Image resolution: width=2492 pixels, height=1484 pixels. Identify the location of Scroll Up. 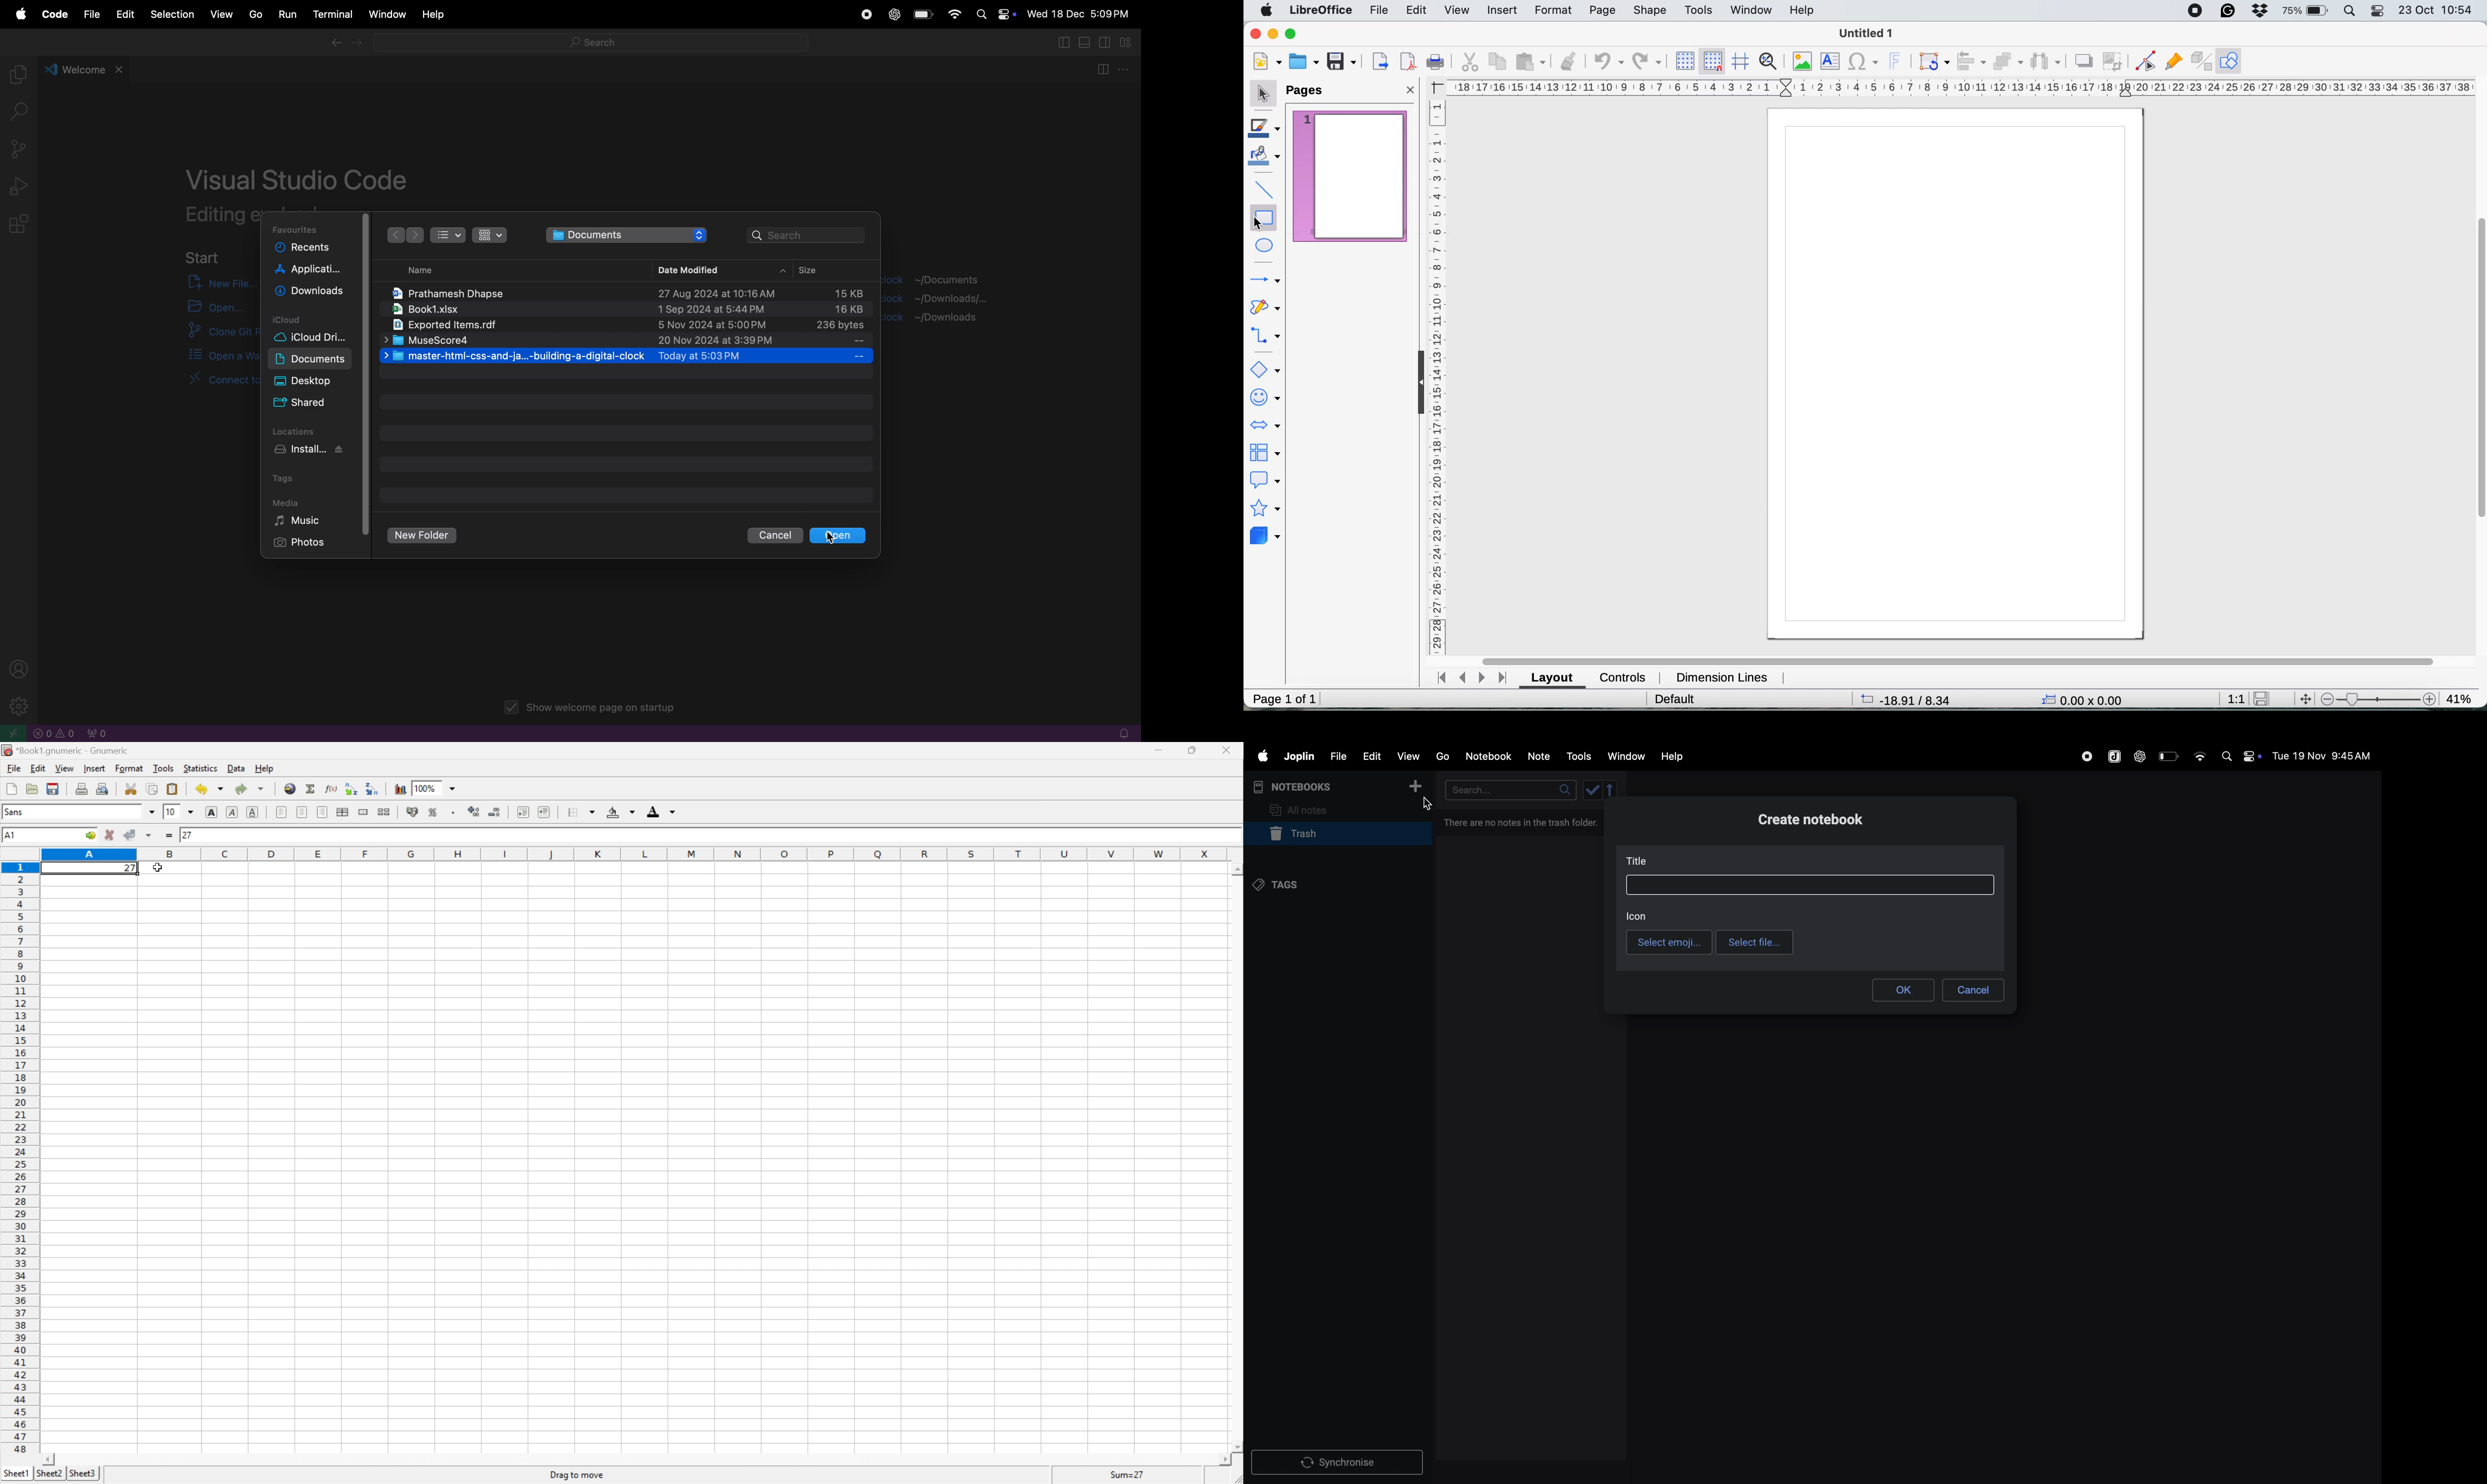
(1236, 871).